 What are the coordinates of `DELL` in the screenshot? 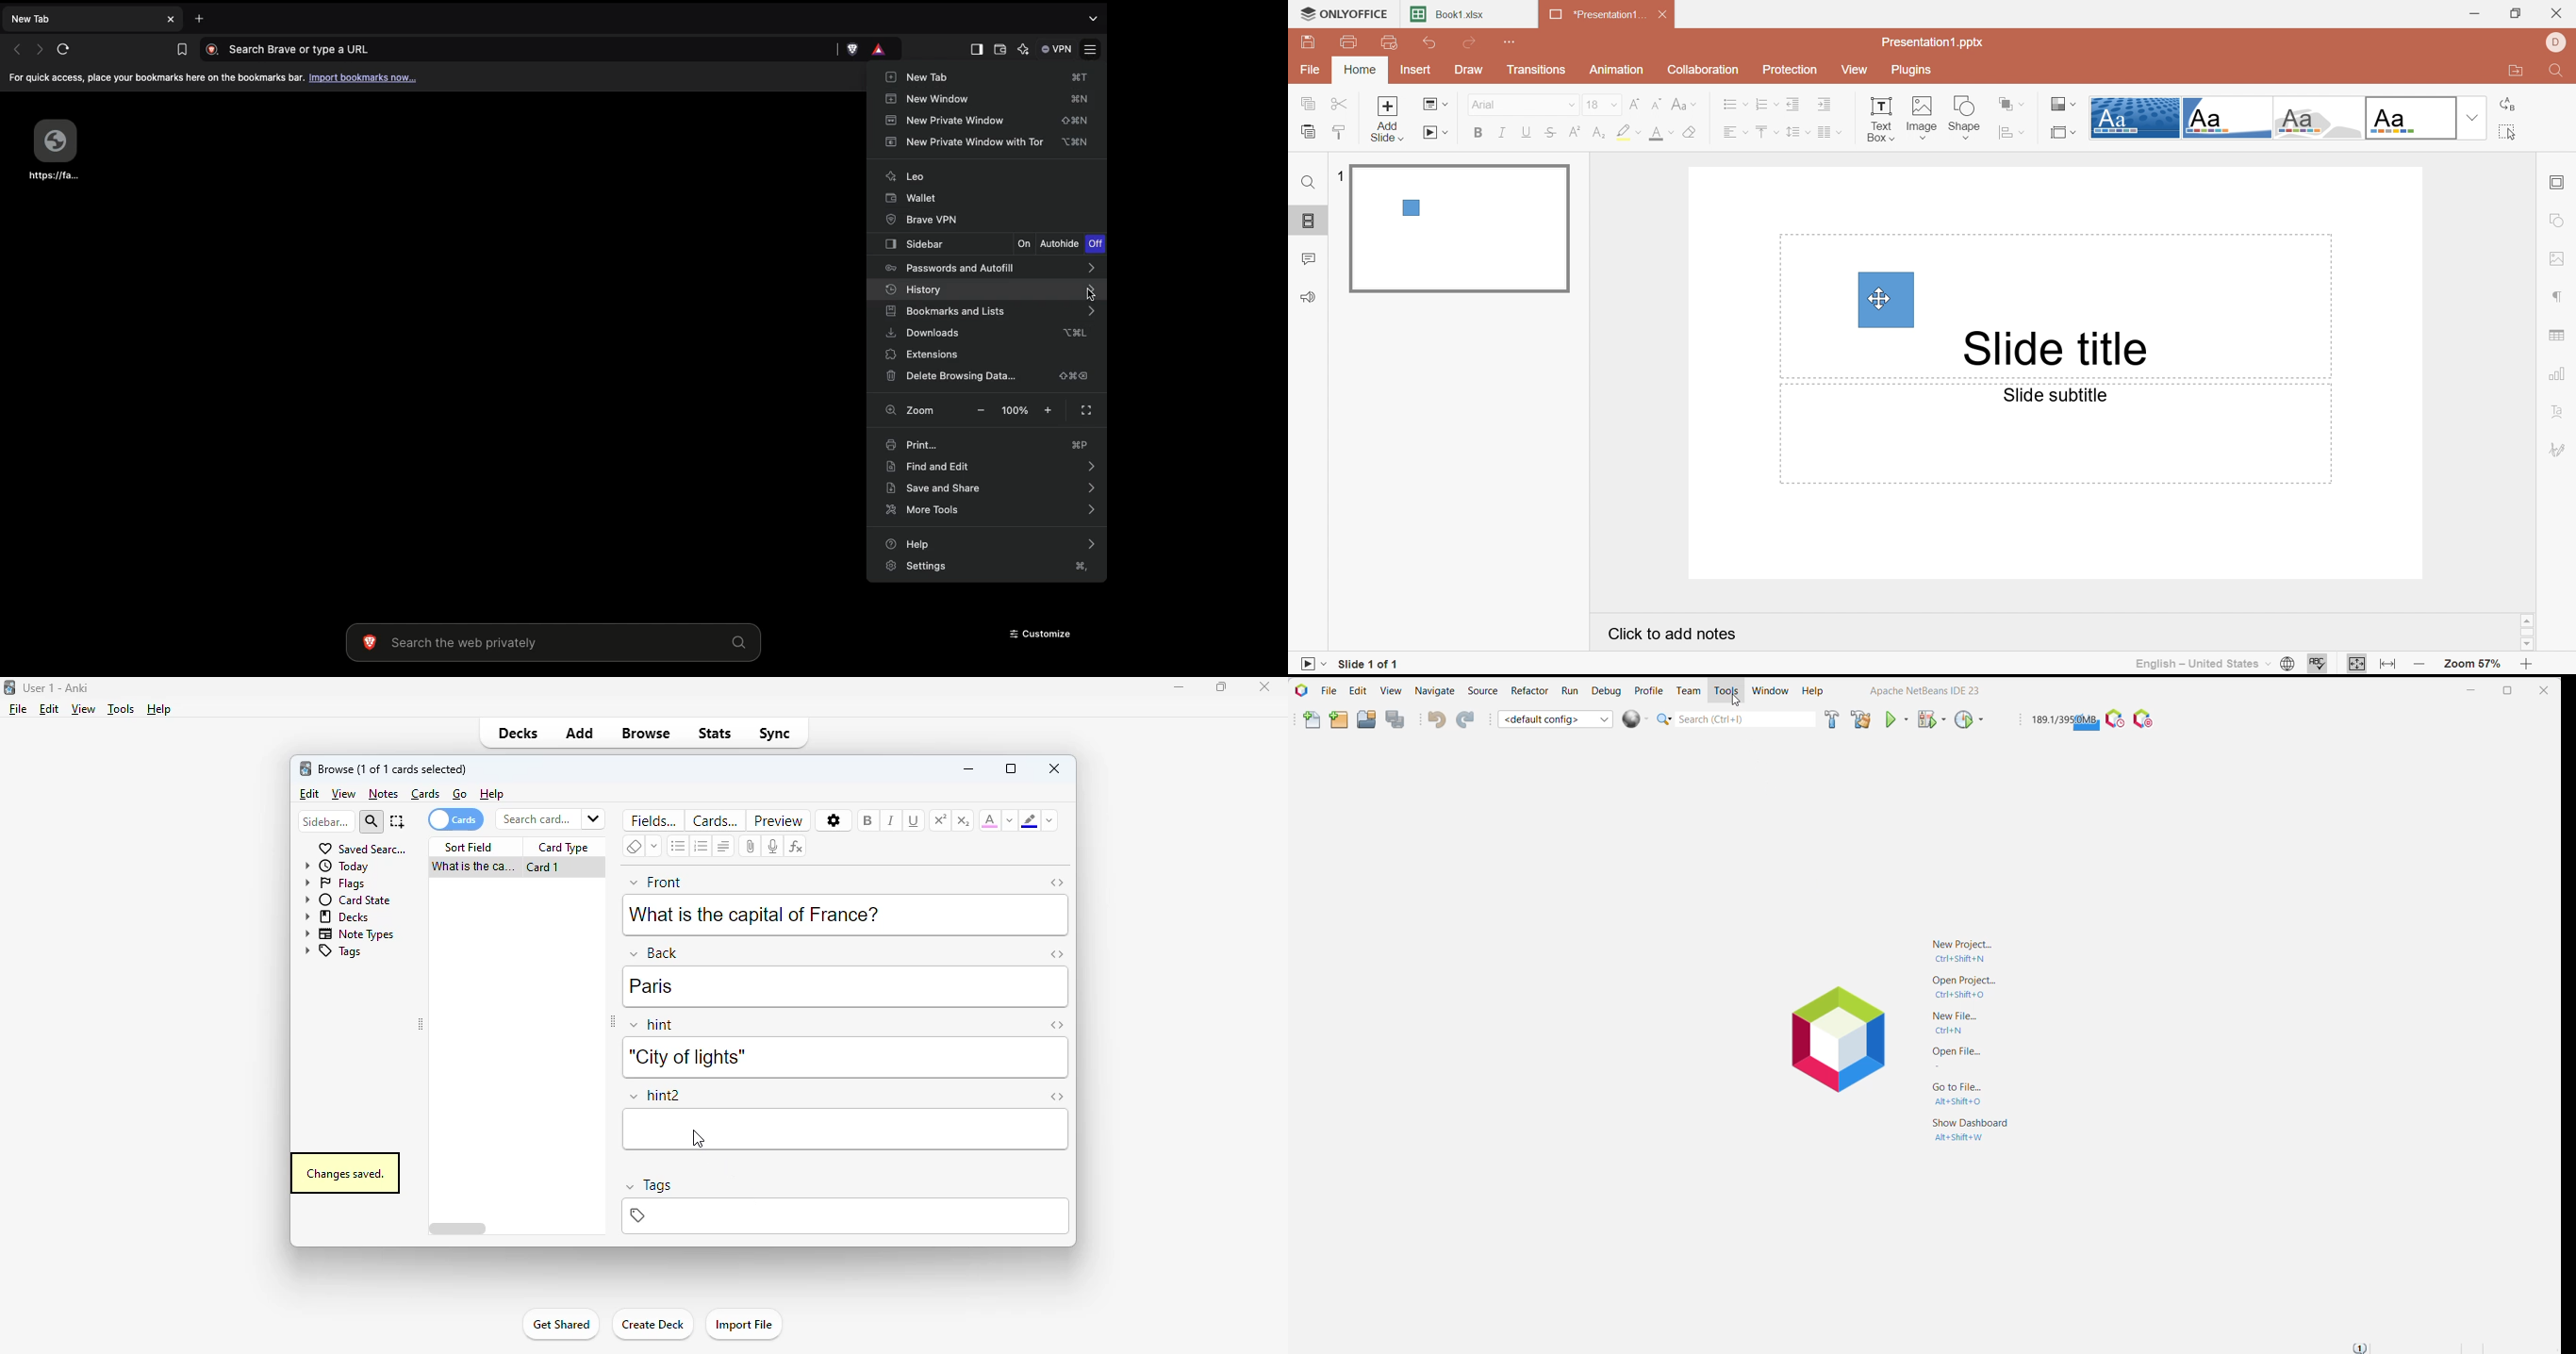 It's located at (2555, 42).